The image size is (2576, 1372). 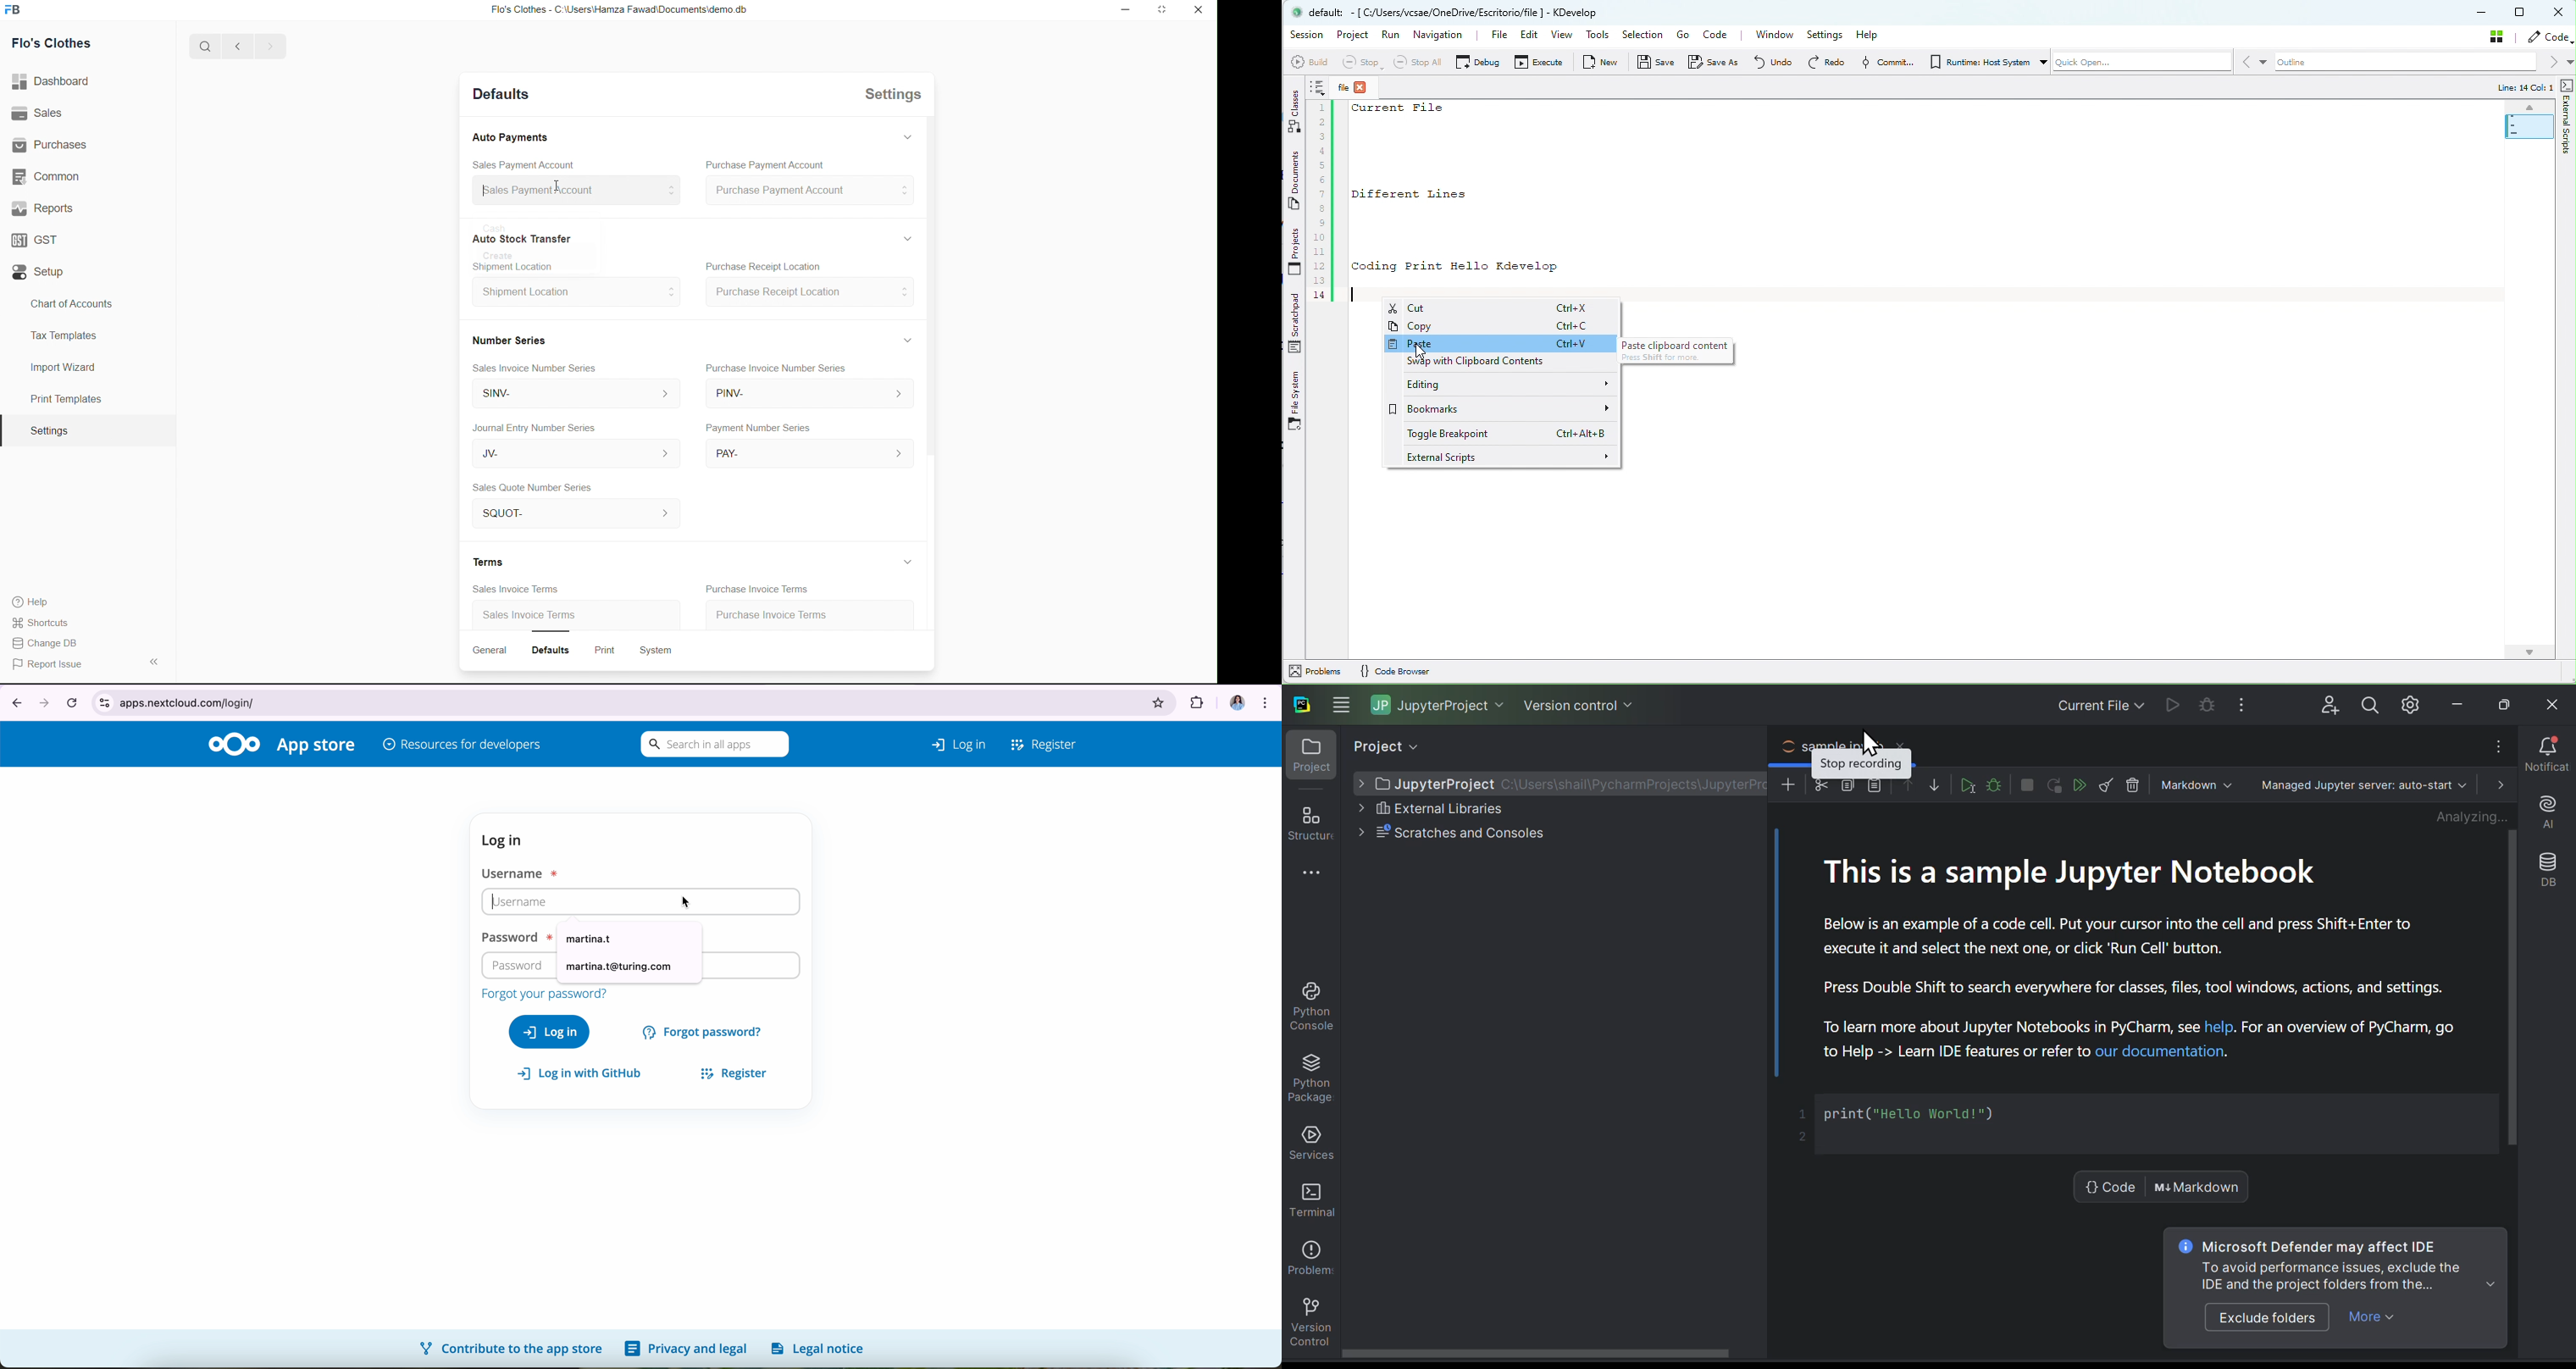 What do you see at coordinates (729, 1071) in the screenshot?
I see `register` at bounding box center [729, 1071].